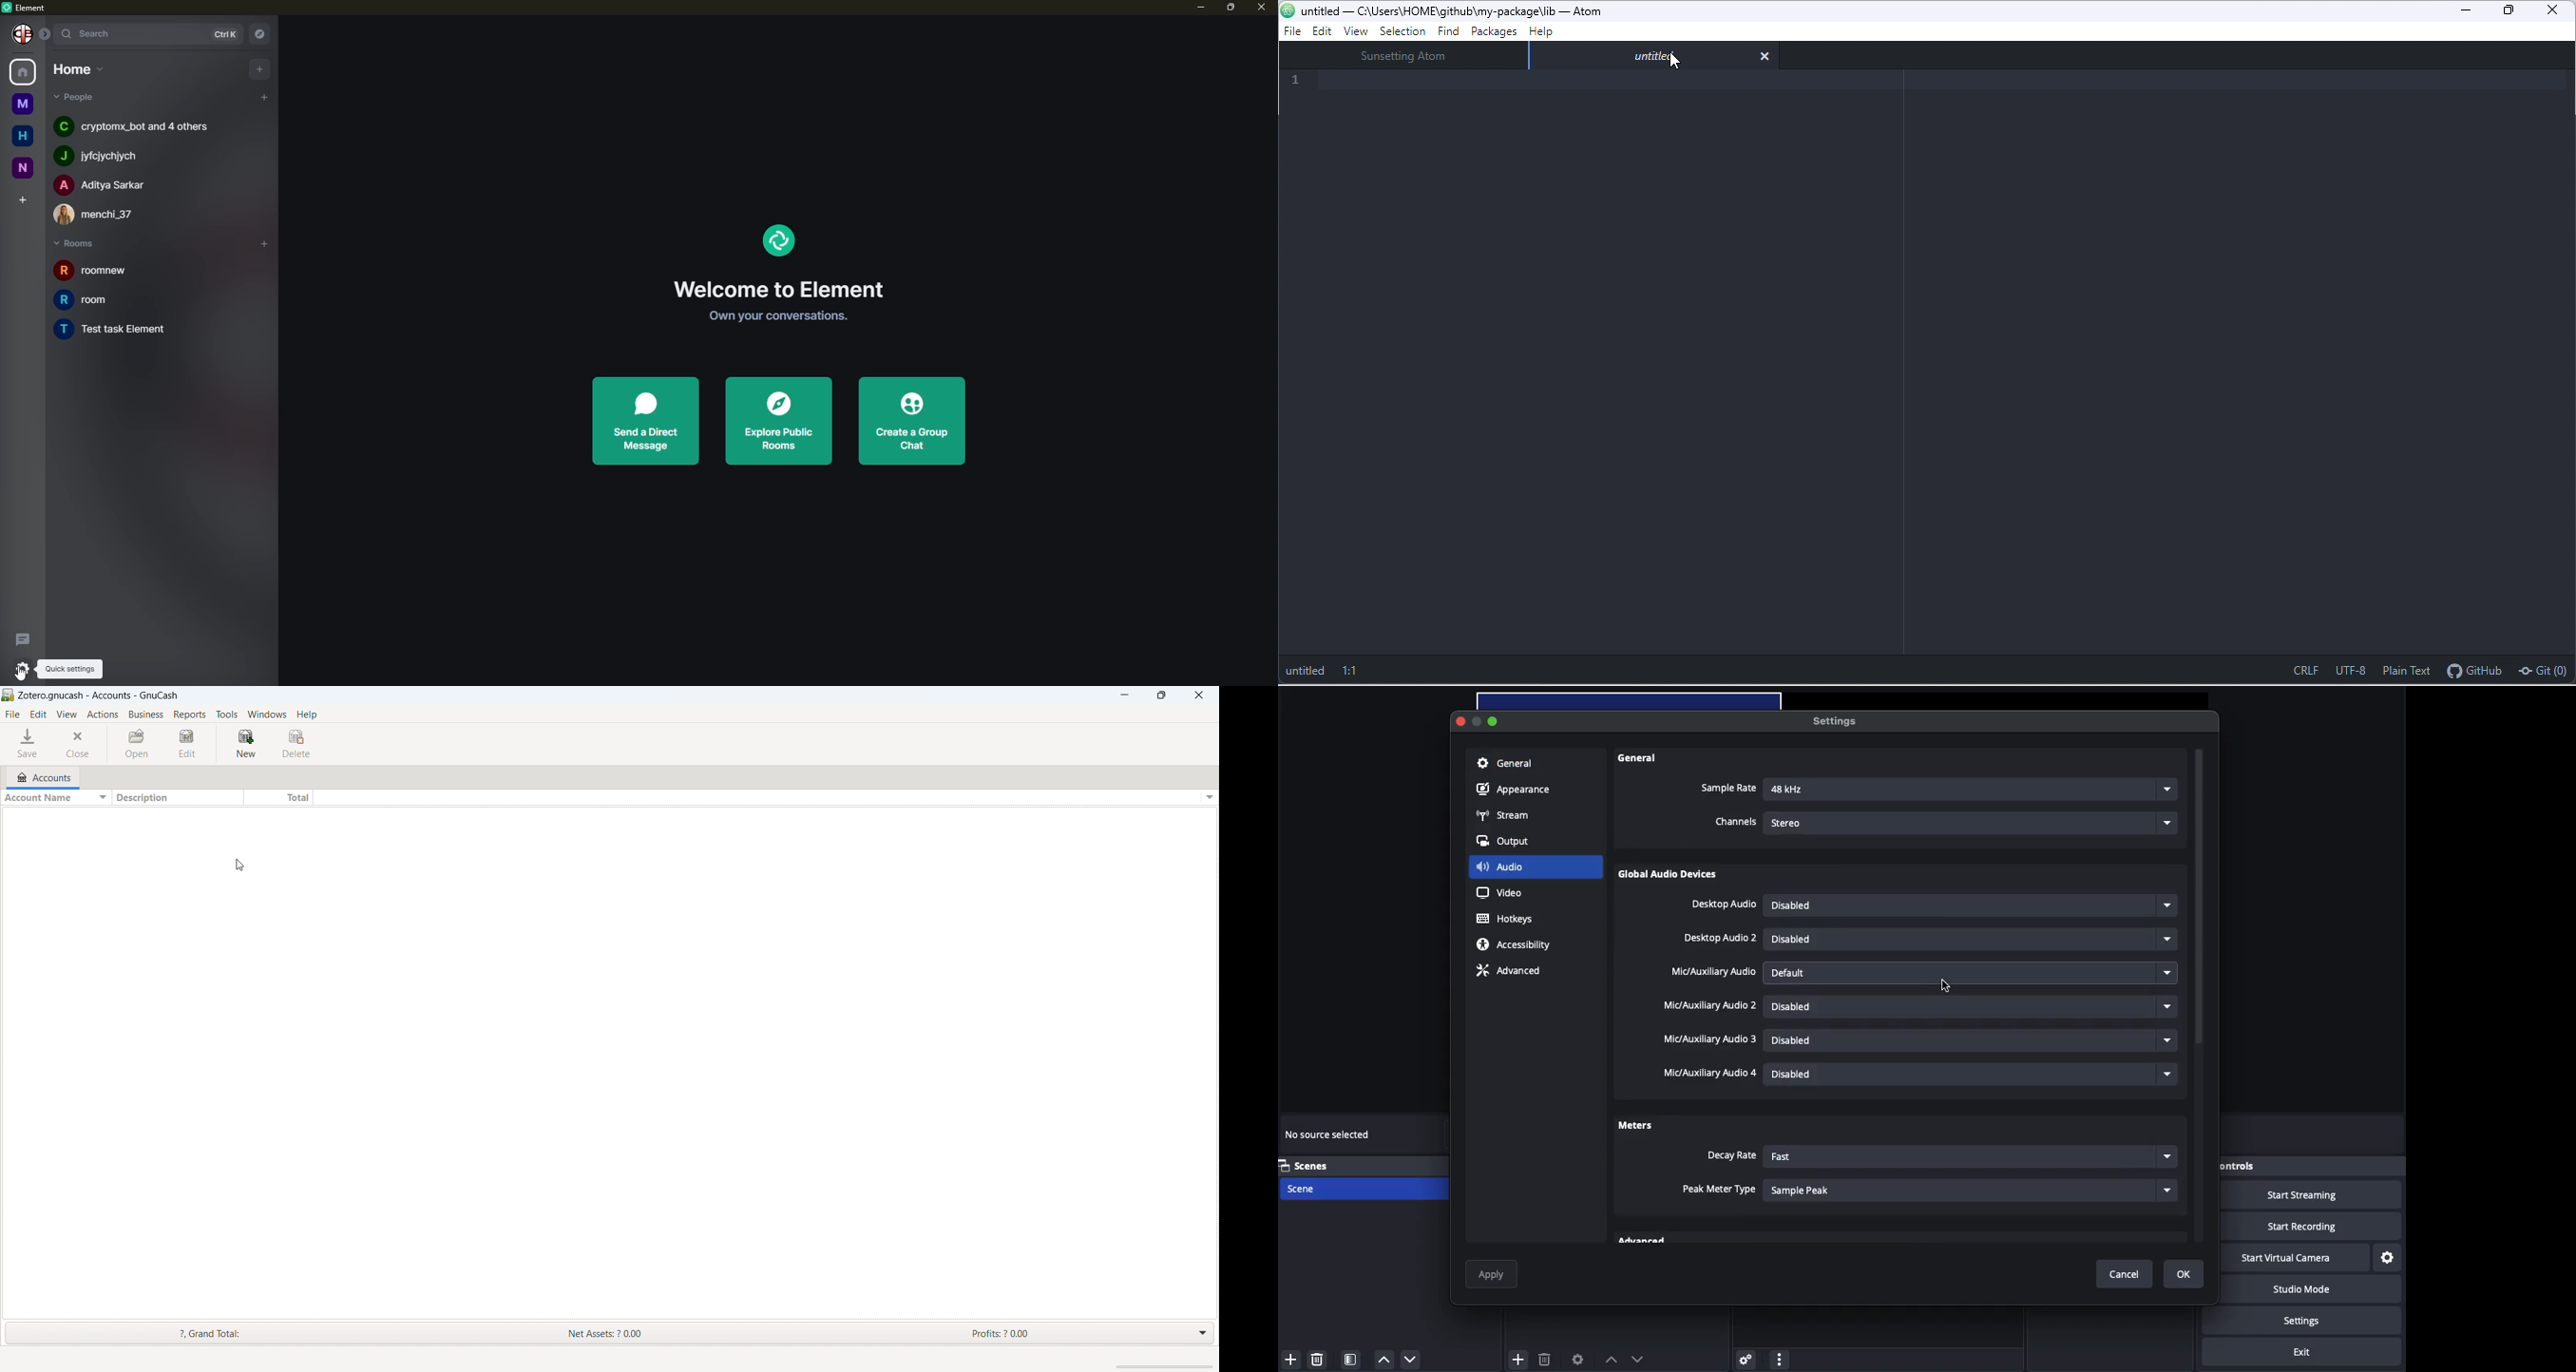  What do you see at coordinates (21, 198) in the screenshot?
I see `create space` at bounding box center [21, 198].